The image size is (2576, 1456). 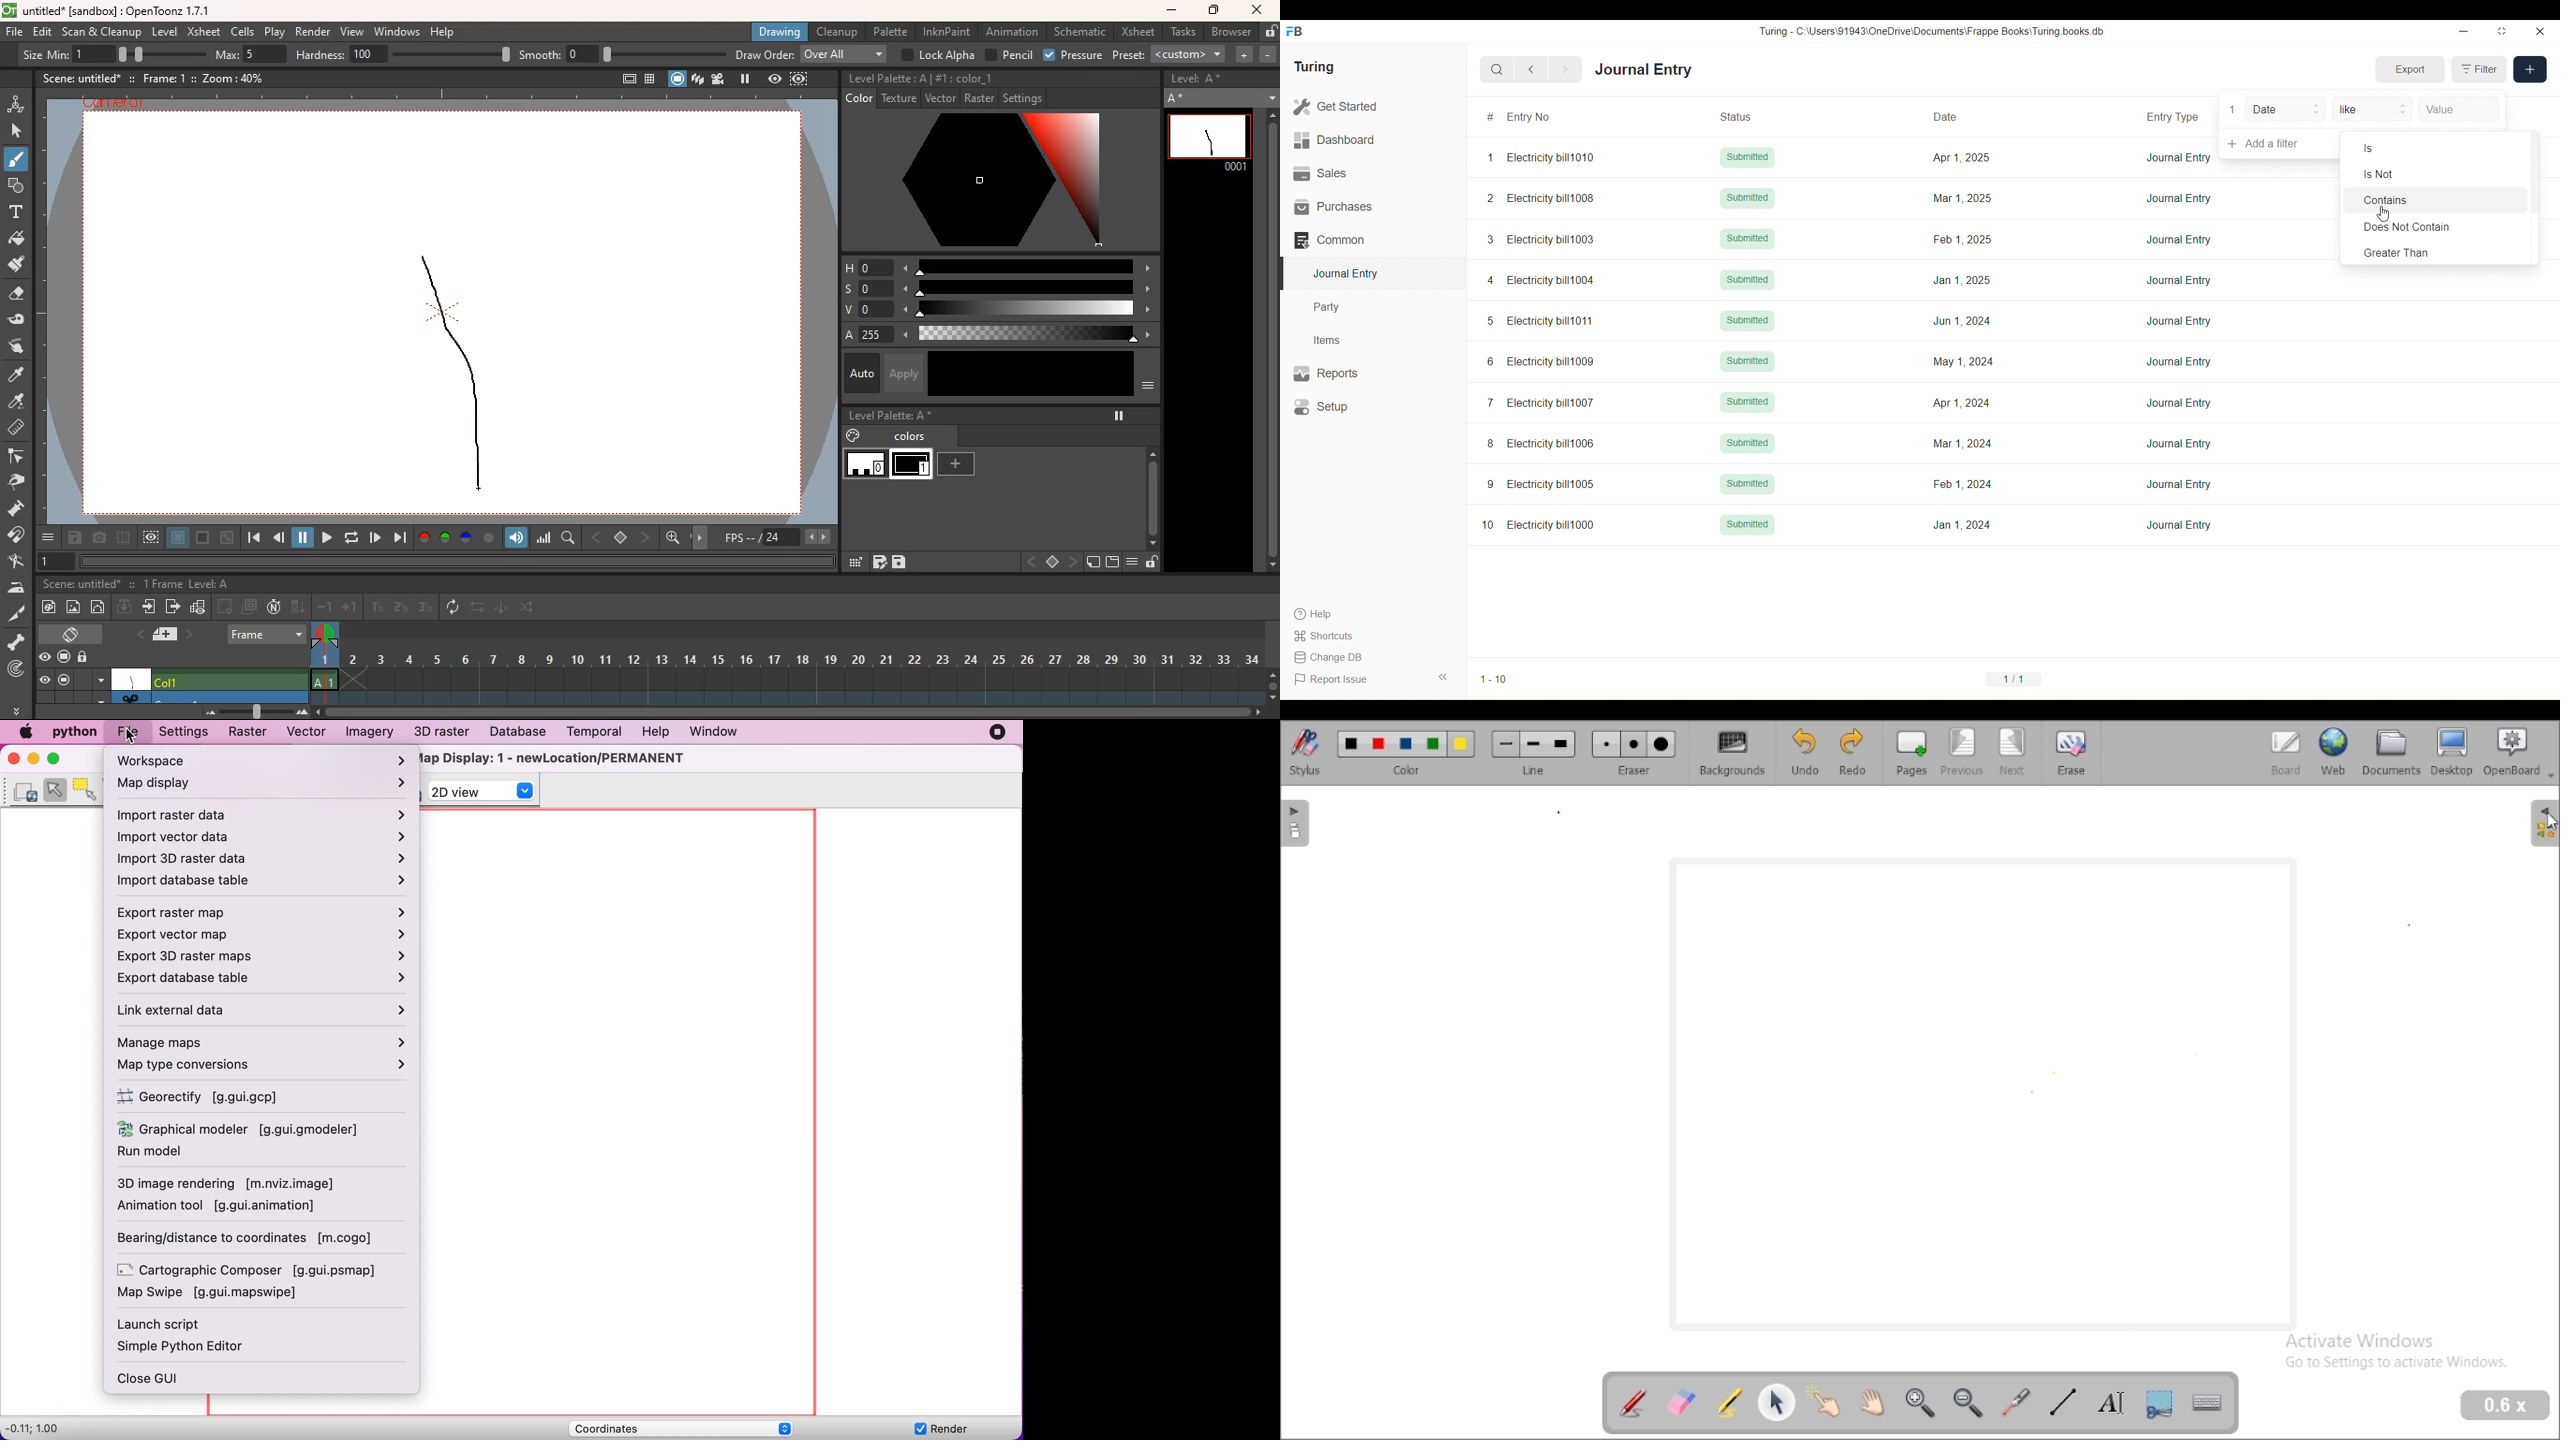 What do you see at coordinates (152, 538) in the screenshot?
I see `view` at bounding box center [152, 538].